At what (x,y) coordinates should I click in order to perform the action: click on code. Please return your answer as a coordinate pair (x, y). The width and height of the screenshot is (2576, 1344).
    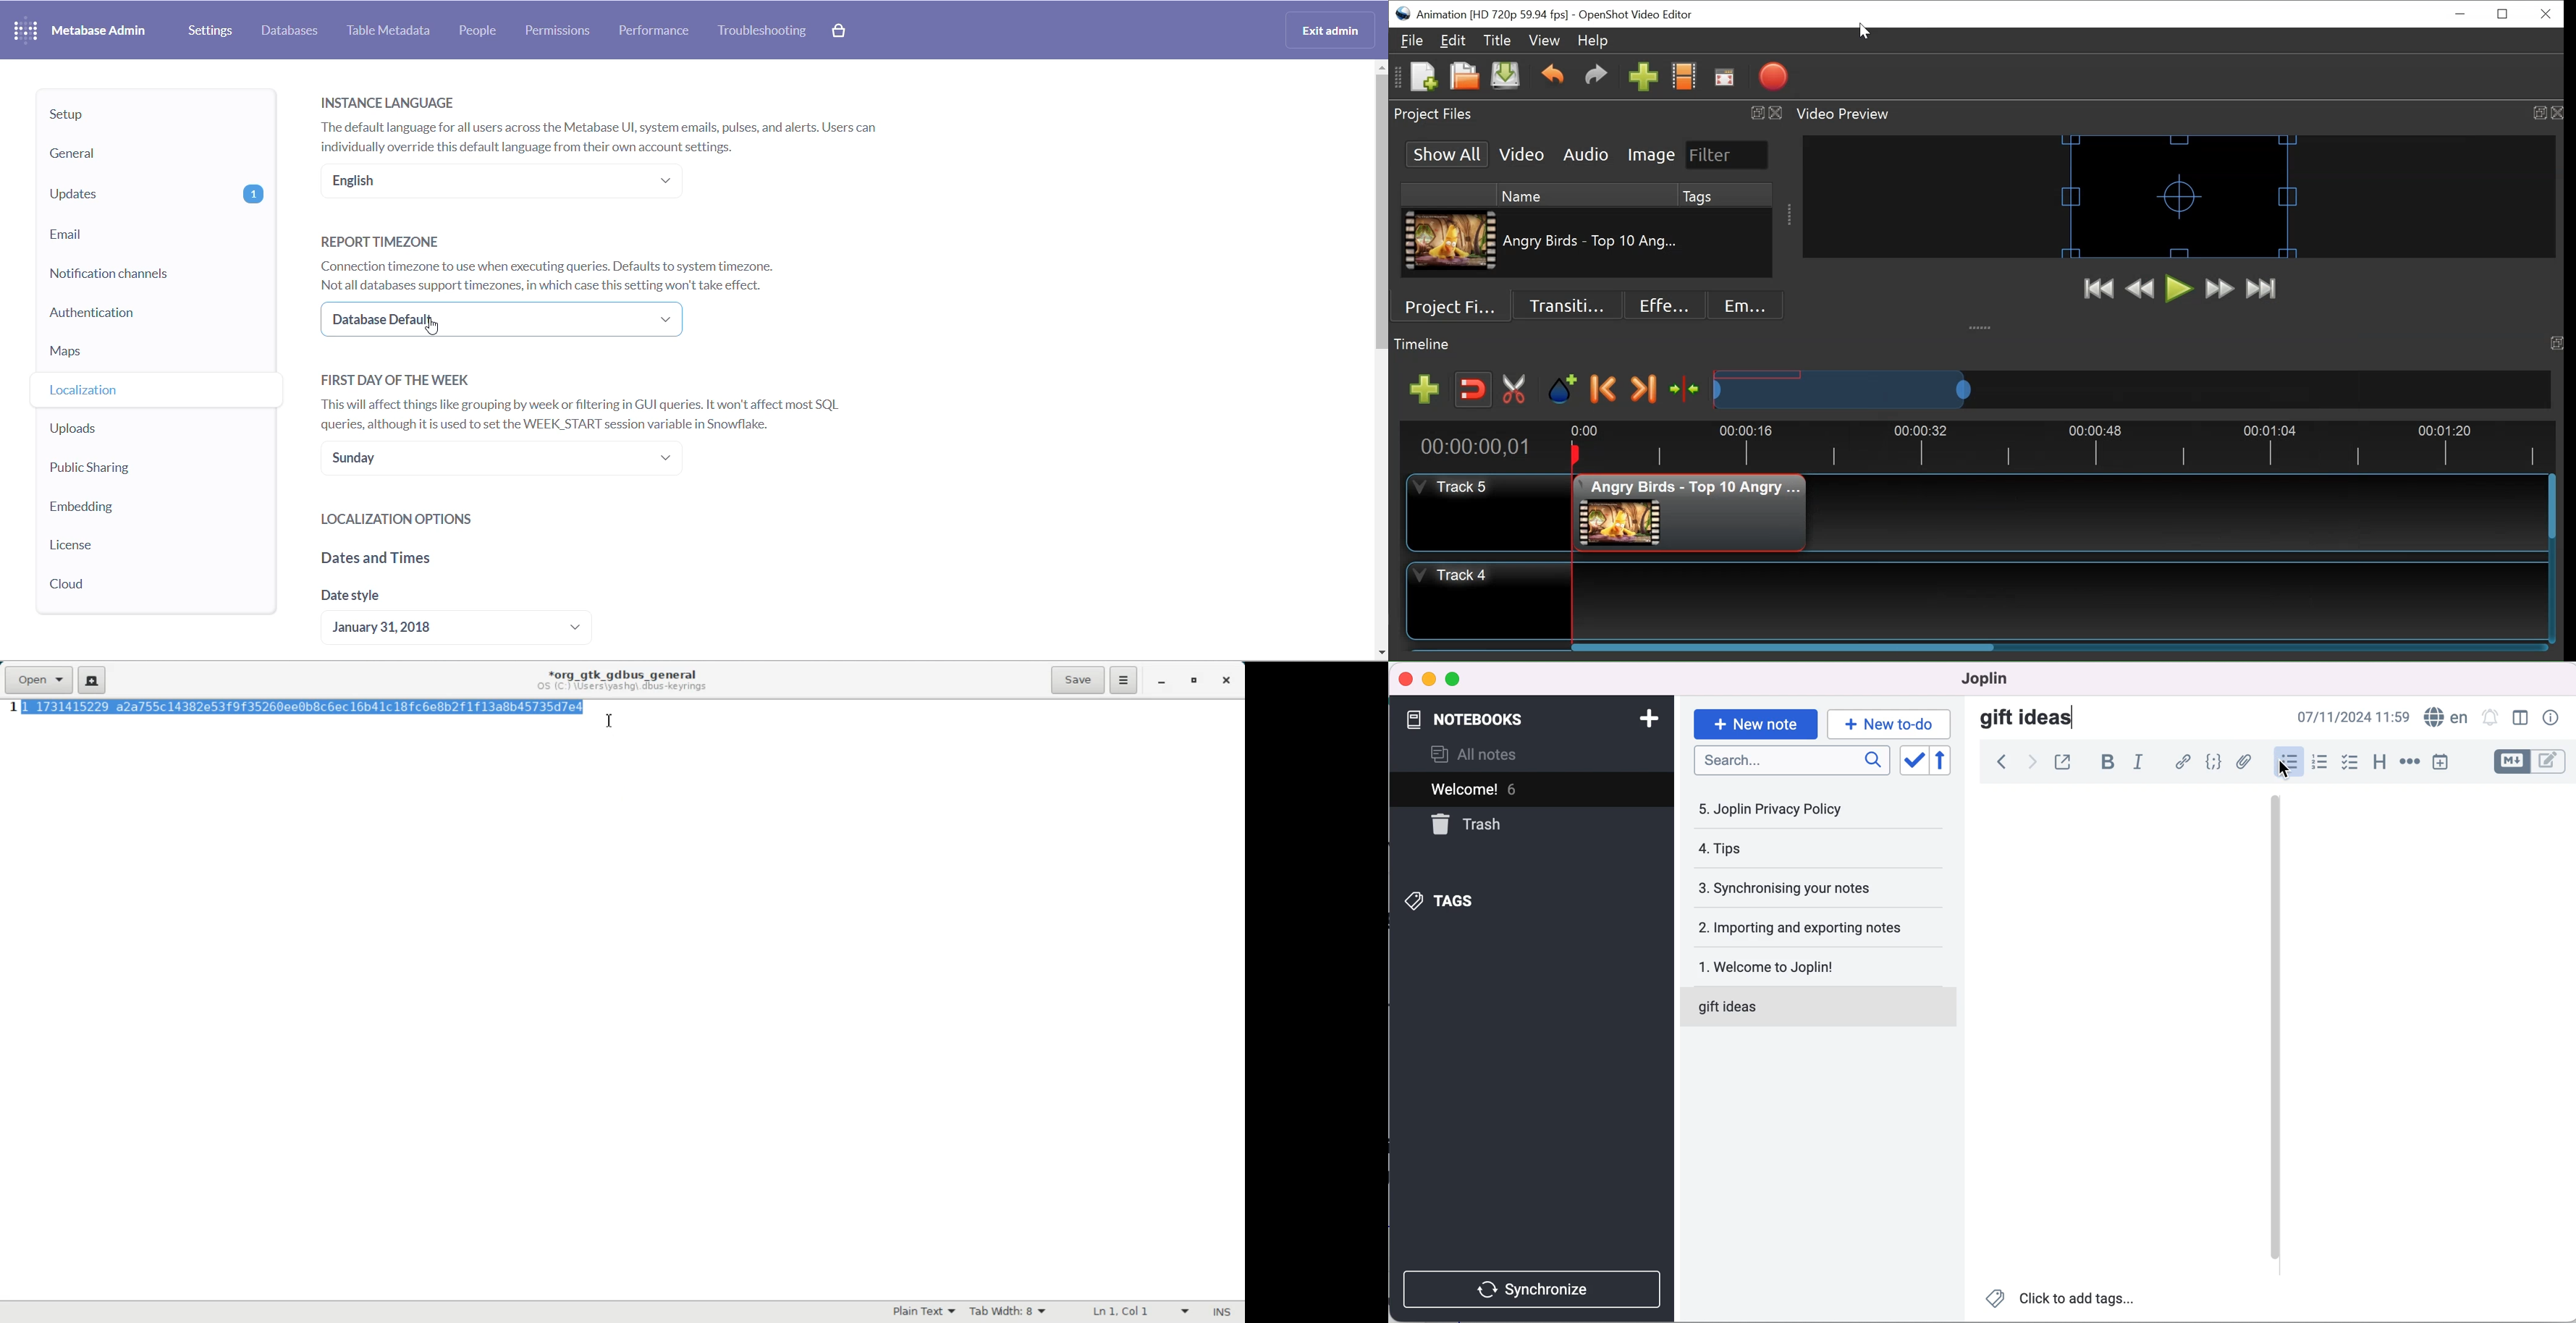
    Looking at the image, I should click on (2214, 762).